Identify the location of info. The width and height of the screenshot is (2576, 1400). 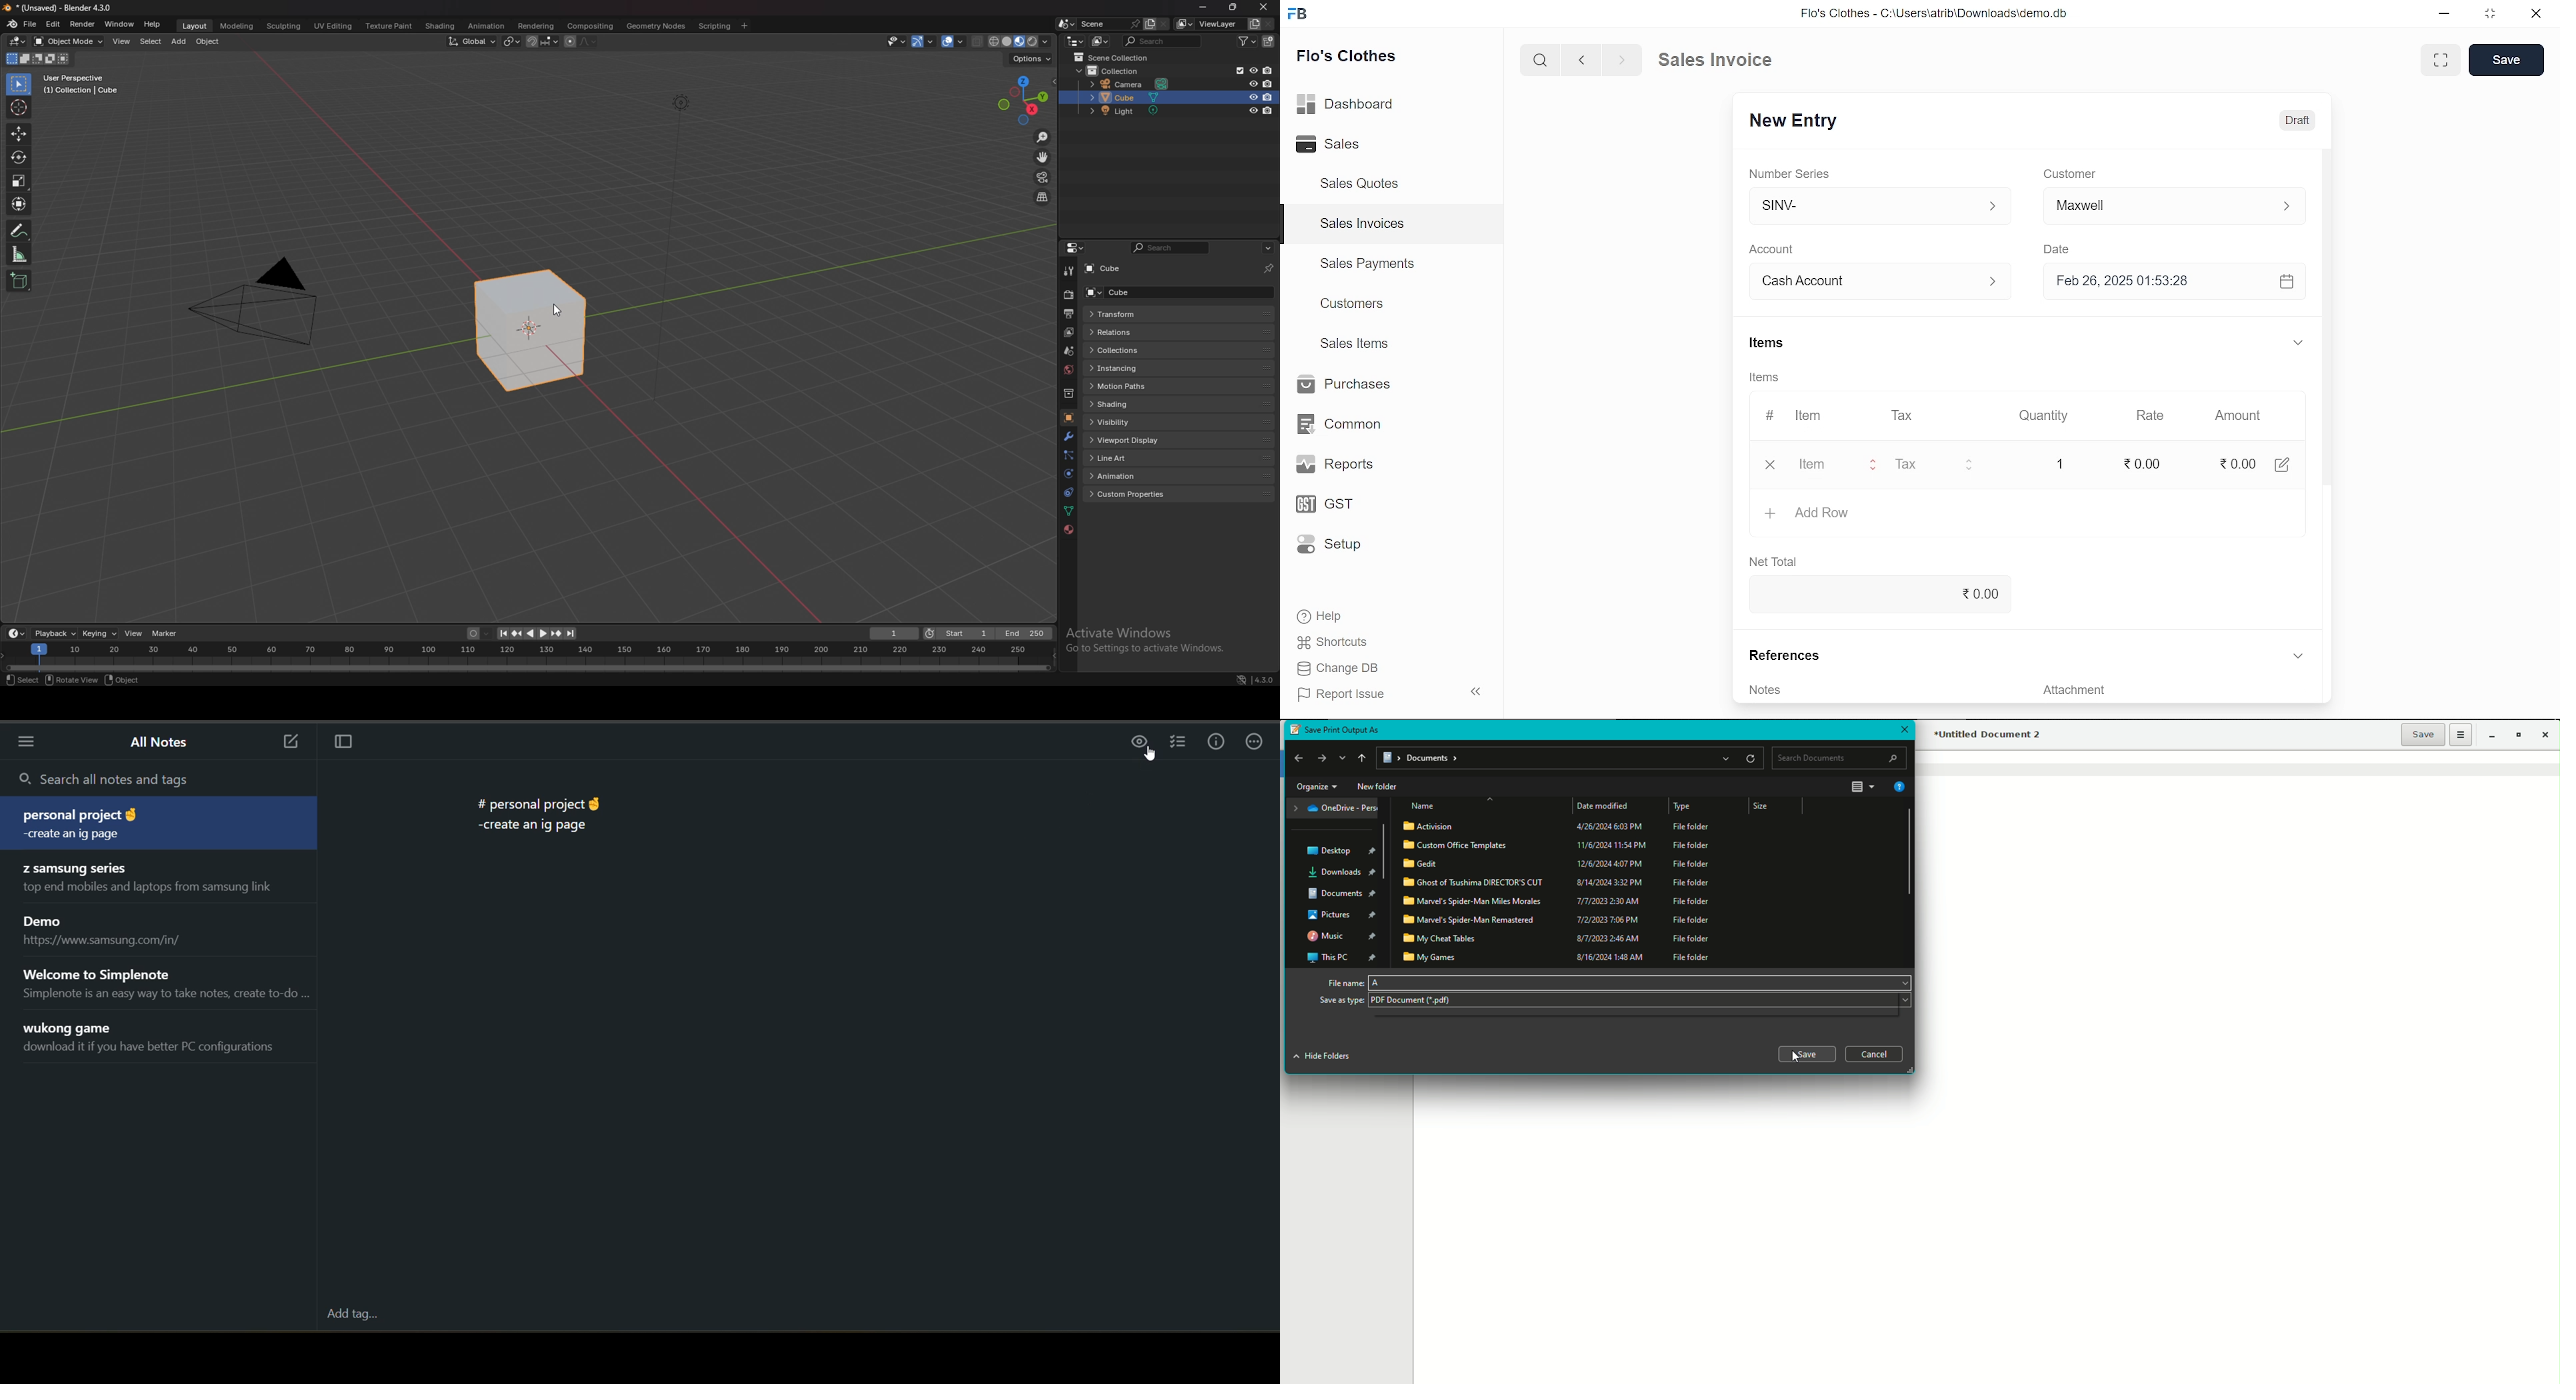
(1218, 741).